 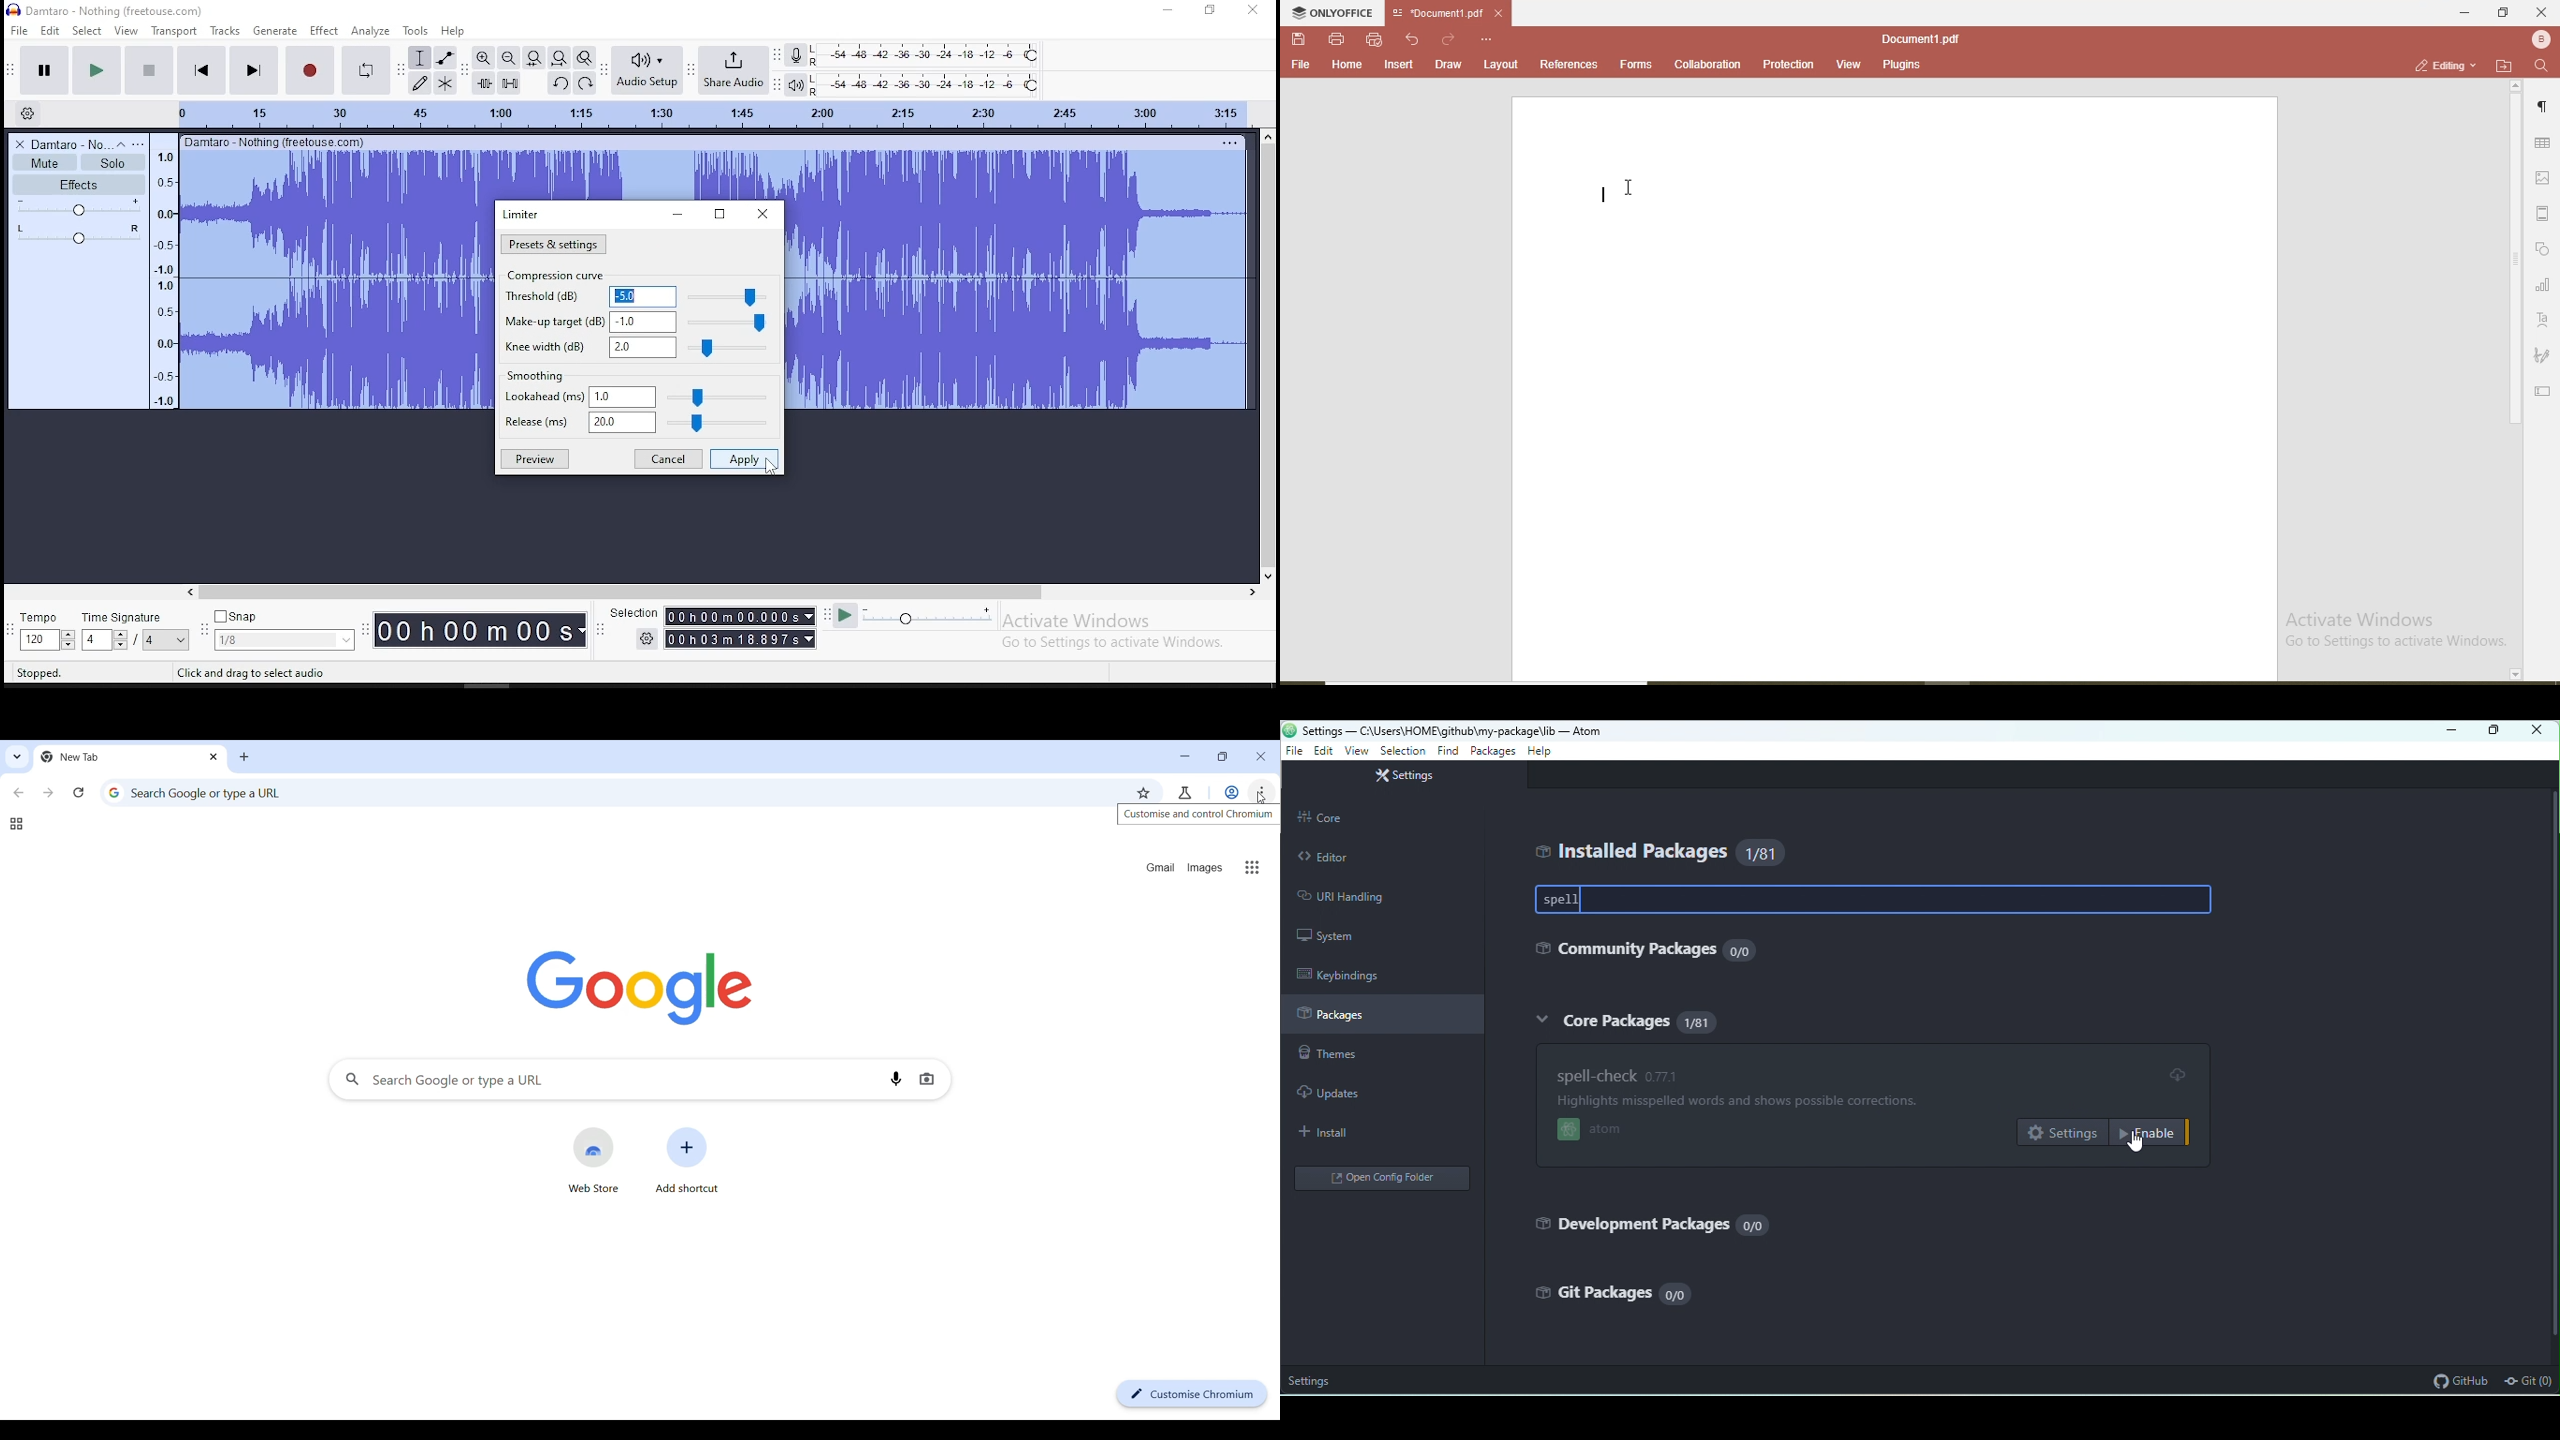 What do you see at coordinates (1376, 896) in the screenshot?
I see `URI handling` at bounding box center [1376, 896].